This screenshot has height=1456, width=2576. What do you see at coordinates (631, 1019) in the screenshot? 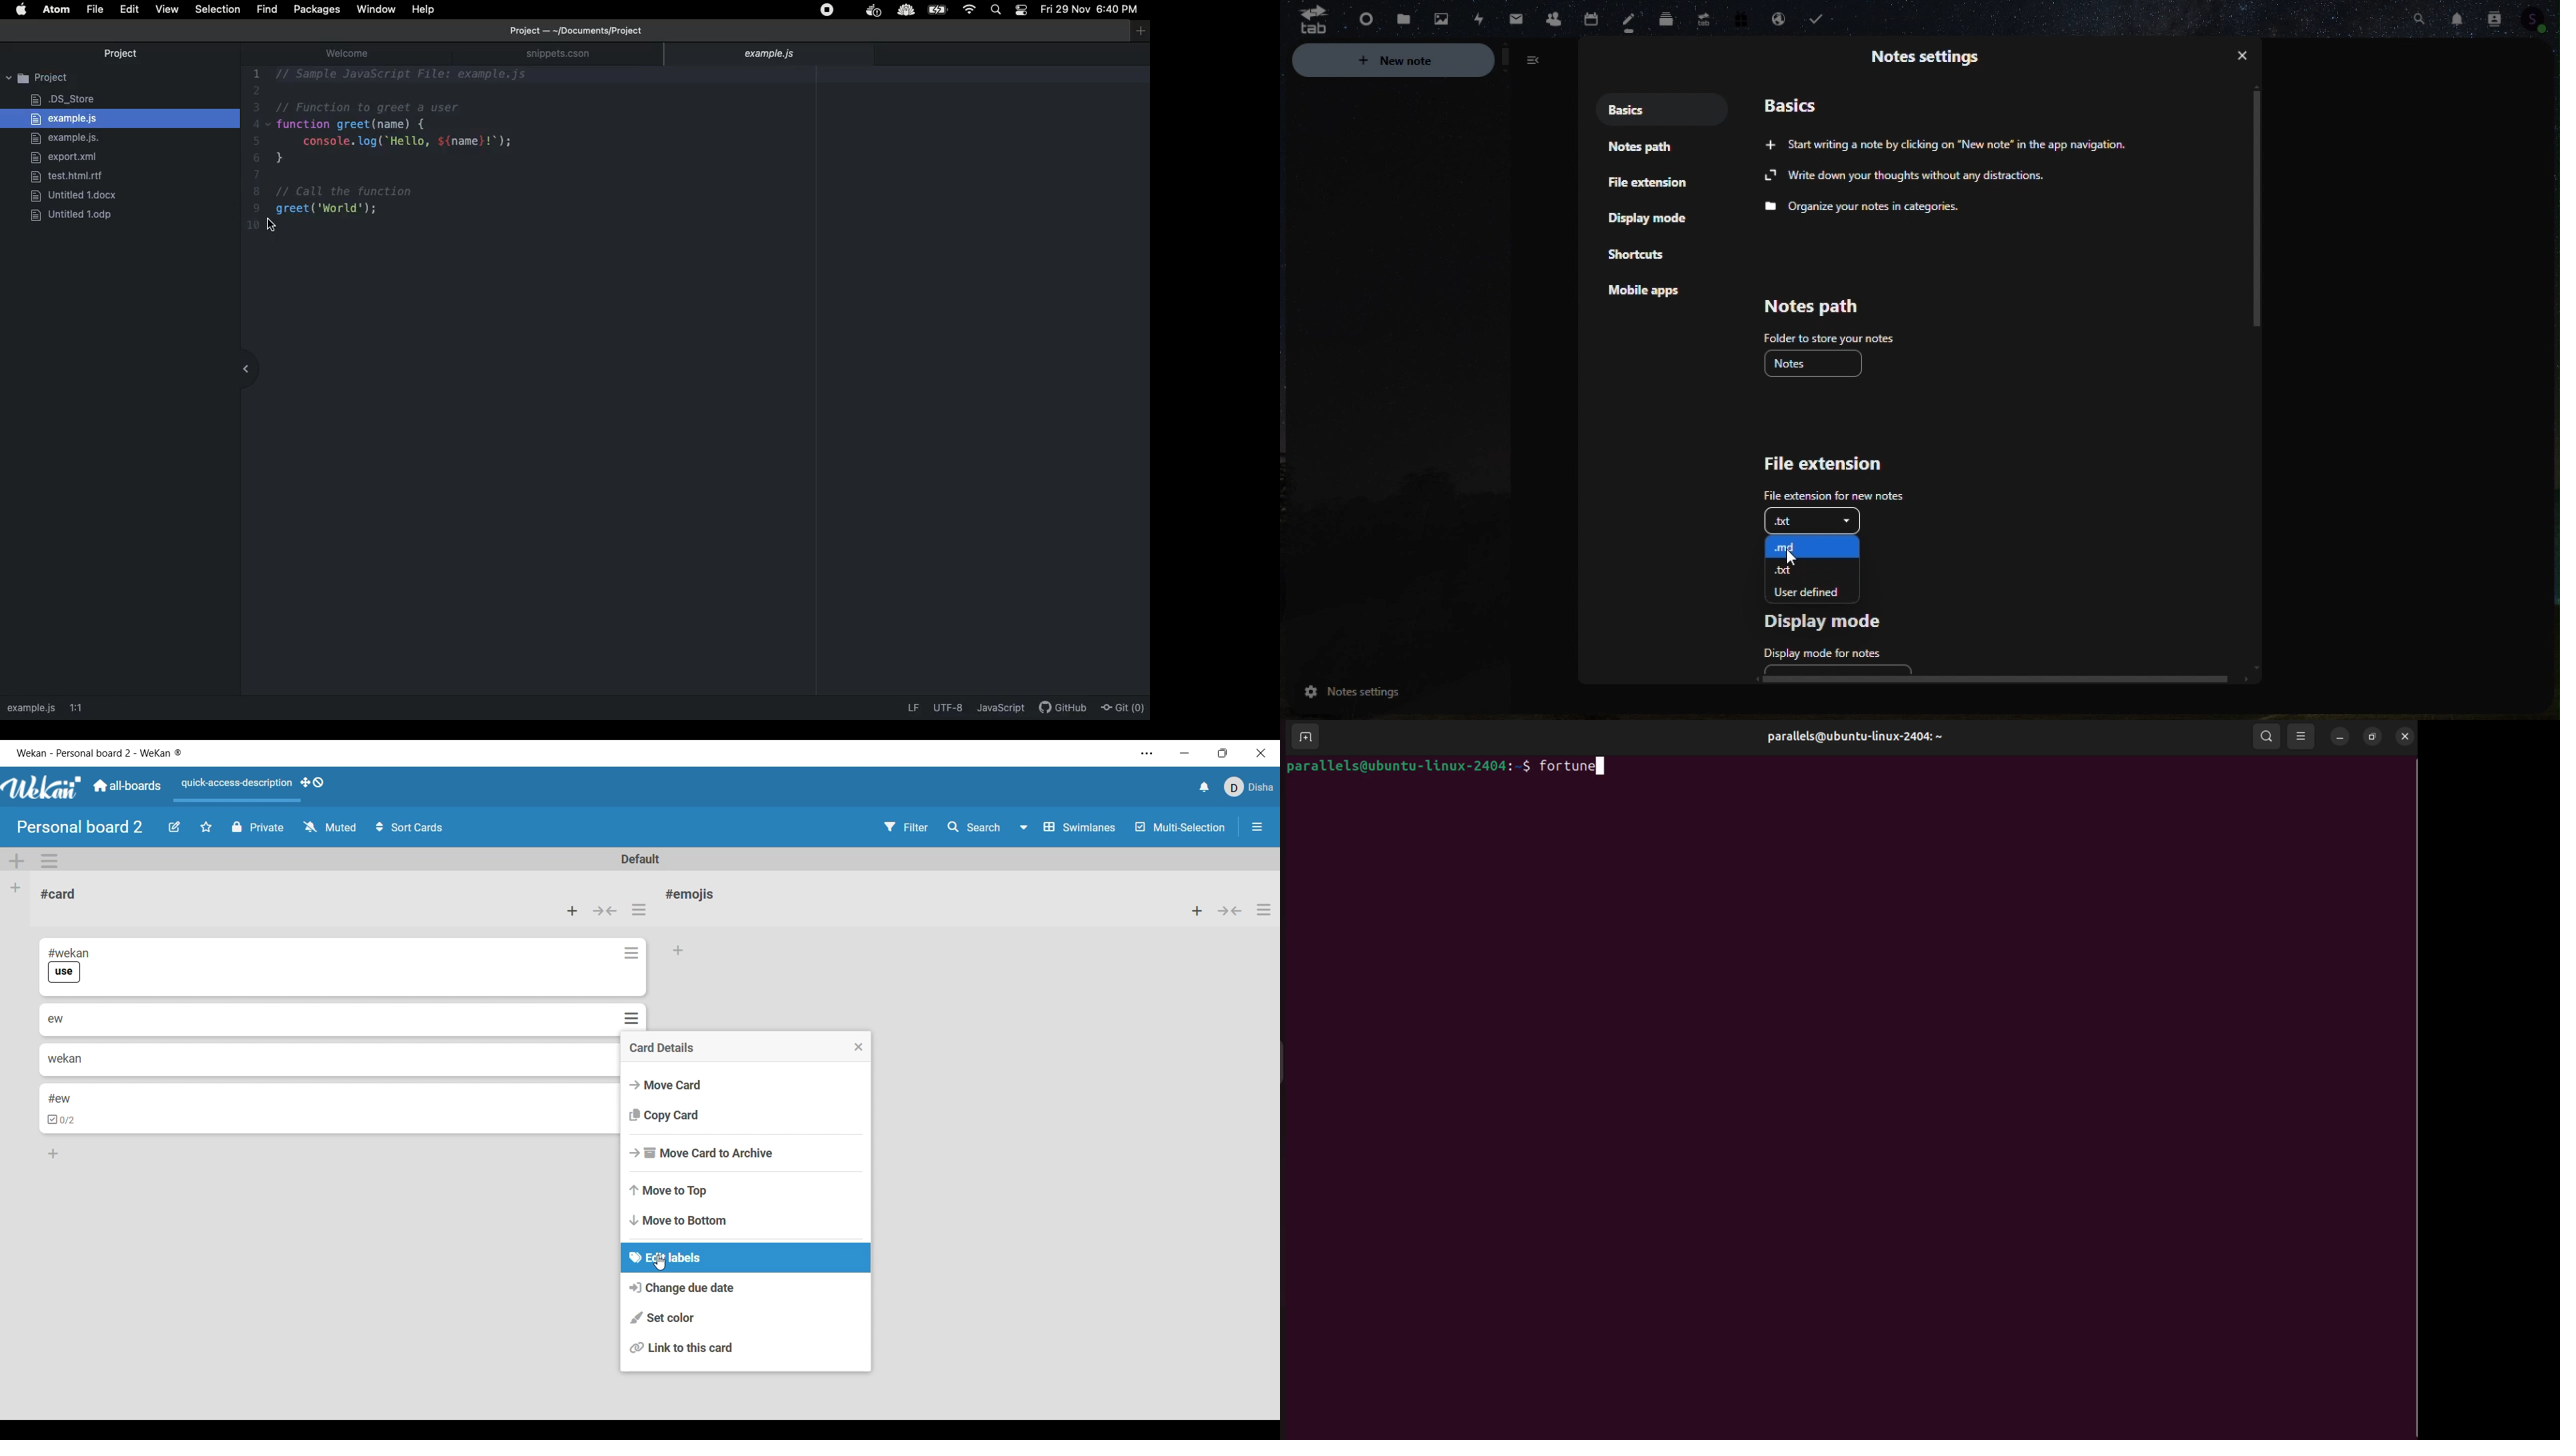
I see `Card actions for respective card` at bounding box center [631, 1019].